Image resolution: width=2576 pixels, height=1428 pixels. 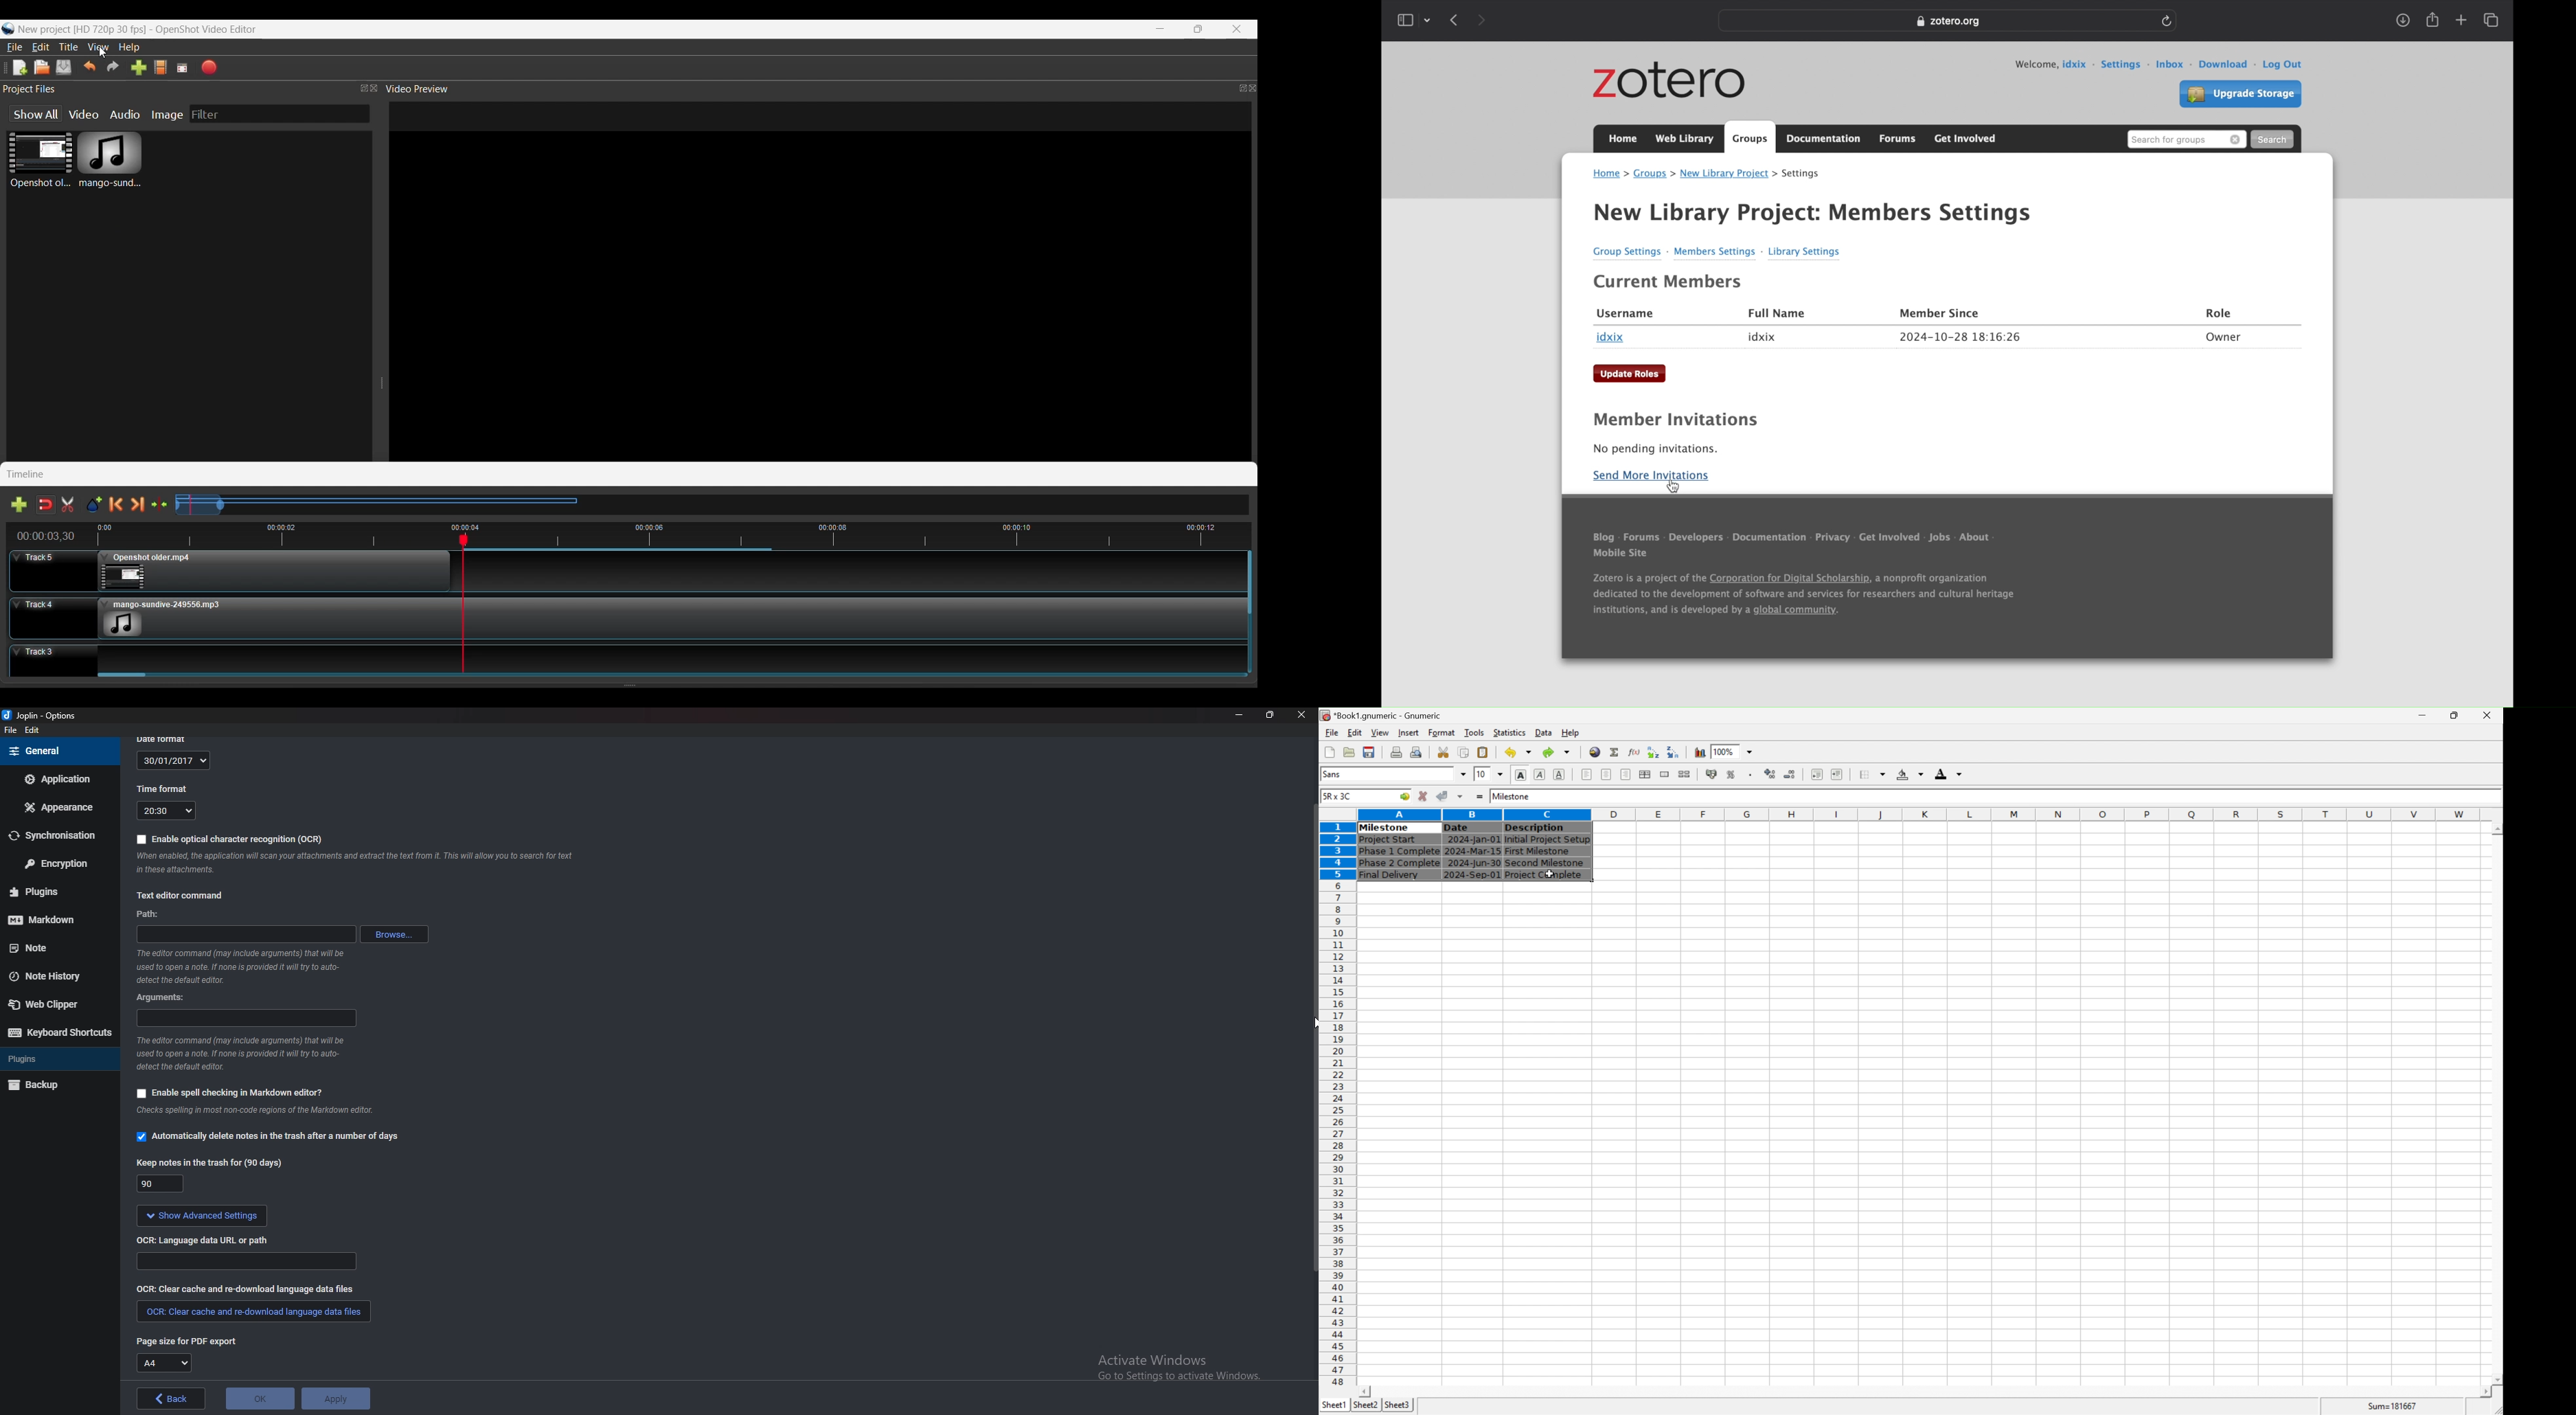 What do you see at coordinates (98, 47) in the screenshot?
I see `View` at bounding box center [98, 47].